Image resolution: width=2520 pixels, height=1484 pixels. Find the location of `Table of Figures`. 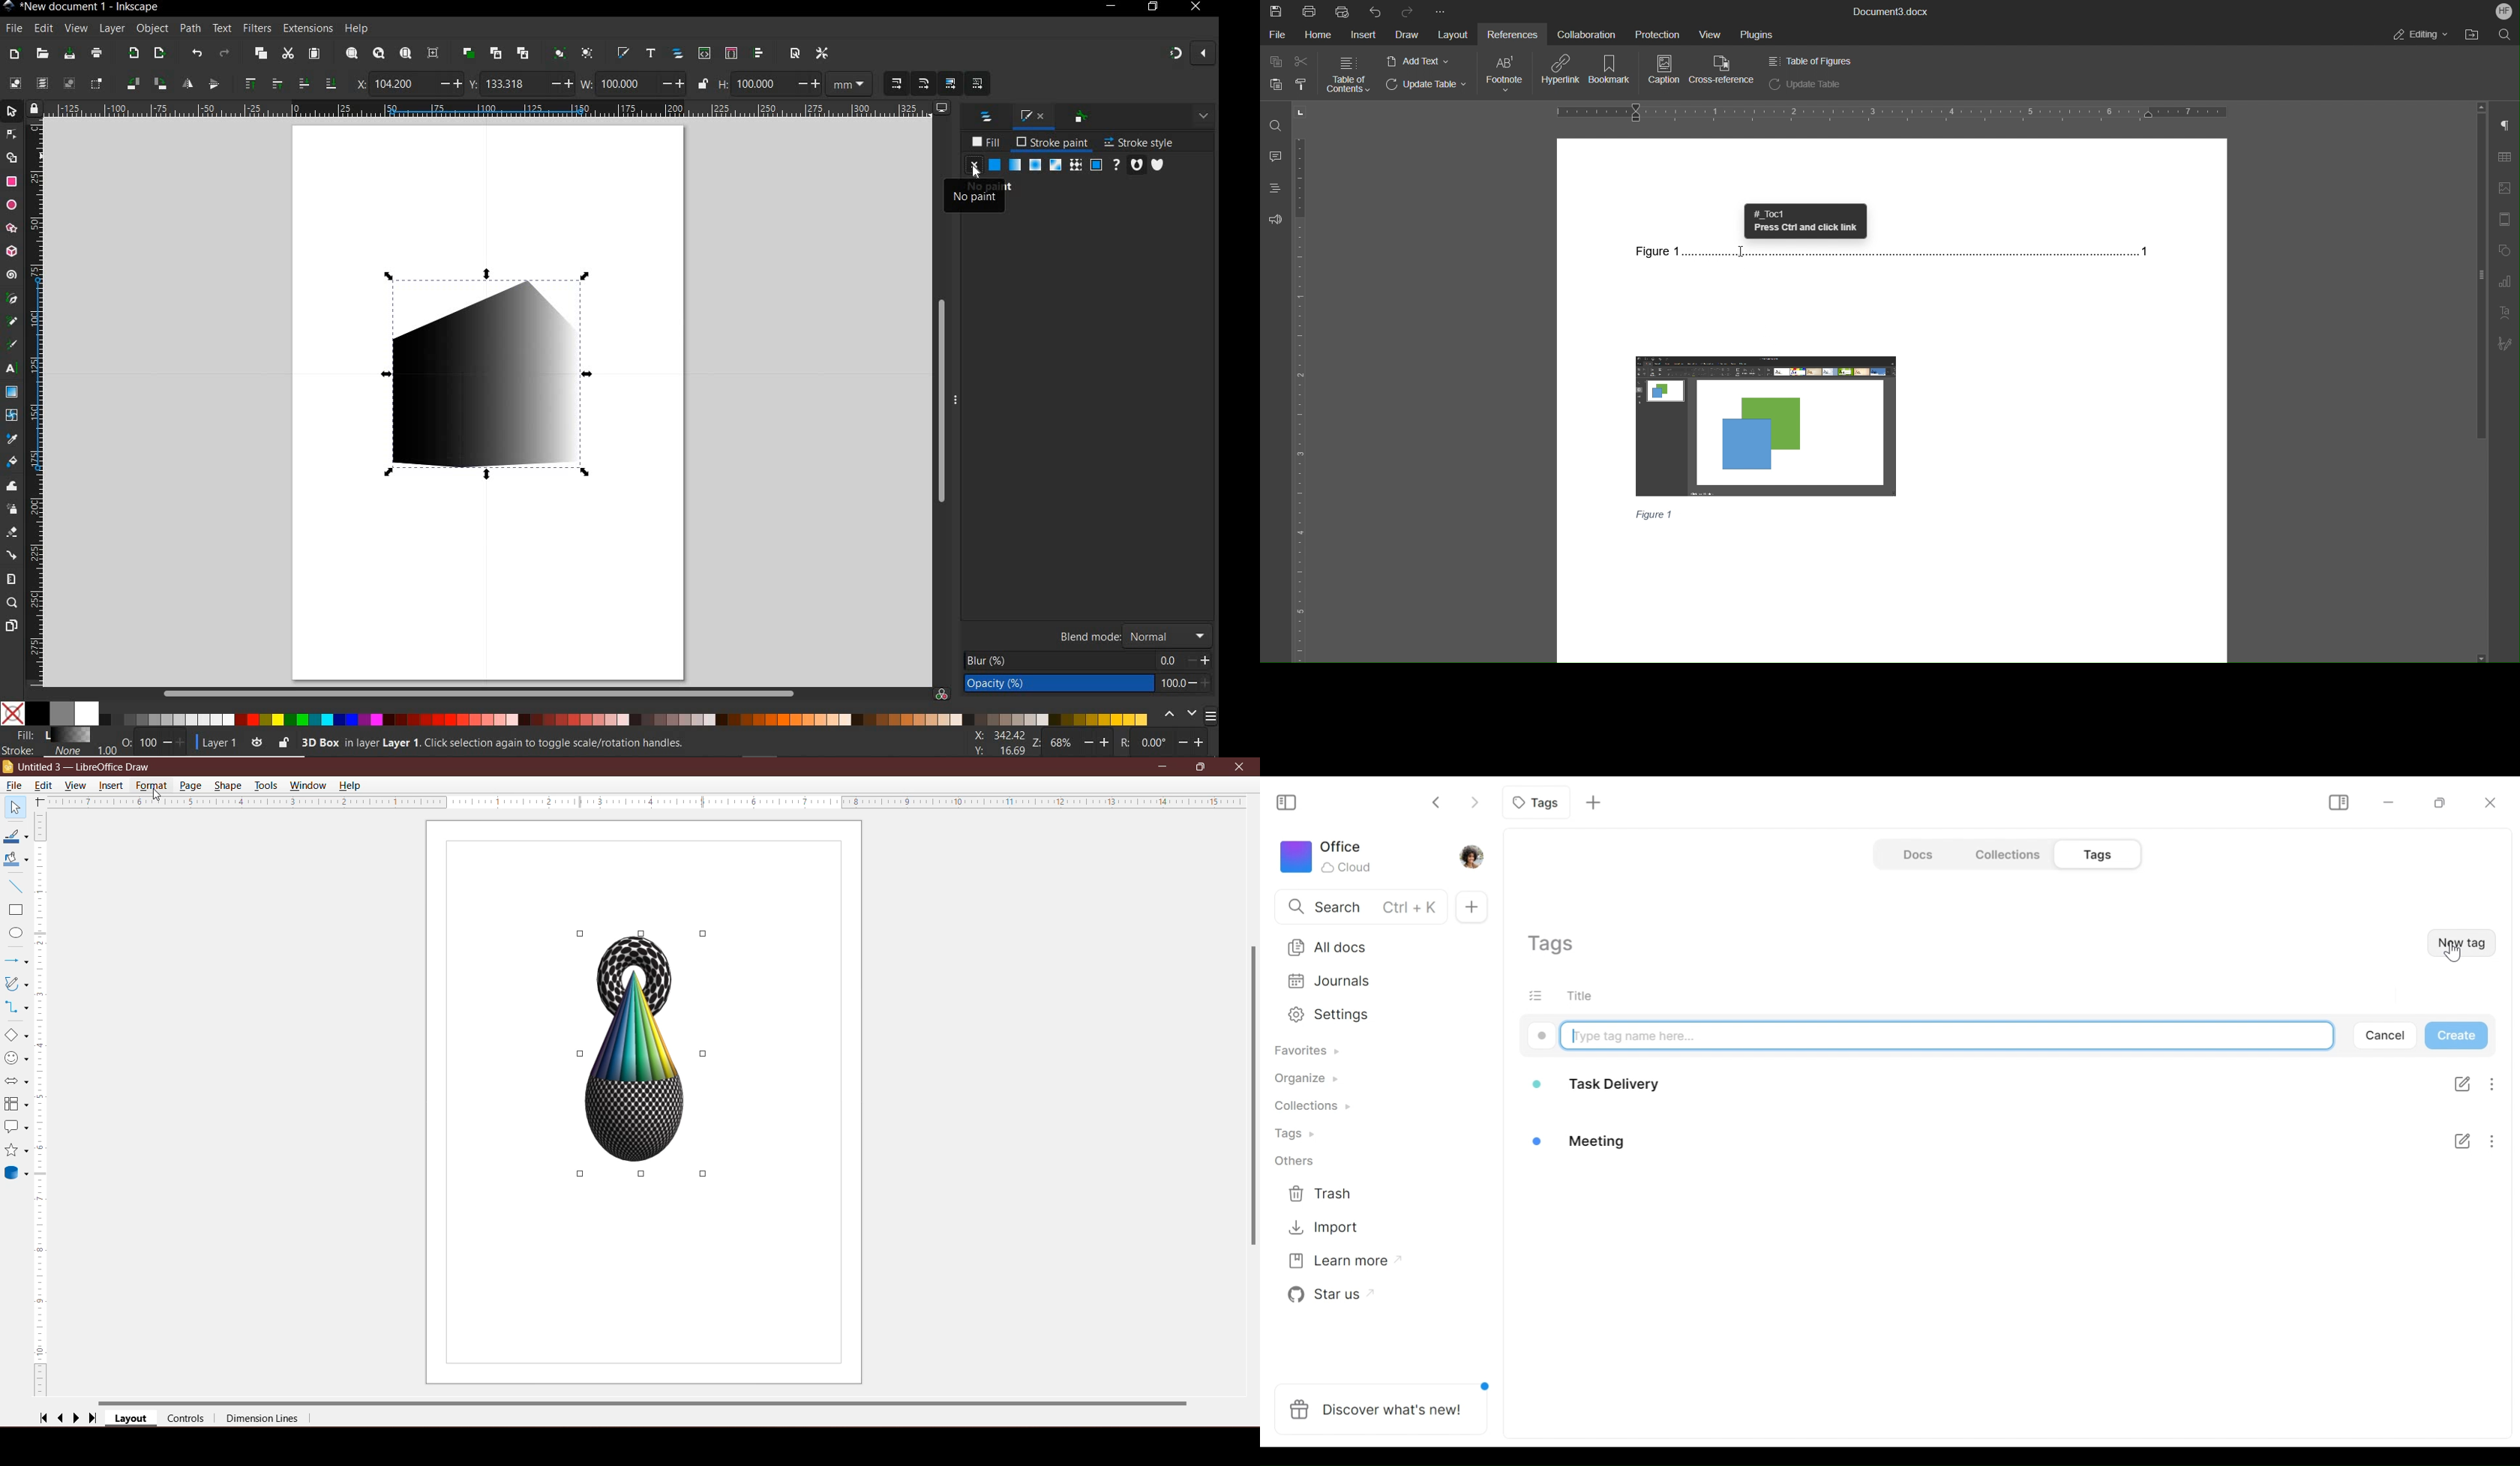

Table of Figures is located at coordinates (1809, 60).